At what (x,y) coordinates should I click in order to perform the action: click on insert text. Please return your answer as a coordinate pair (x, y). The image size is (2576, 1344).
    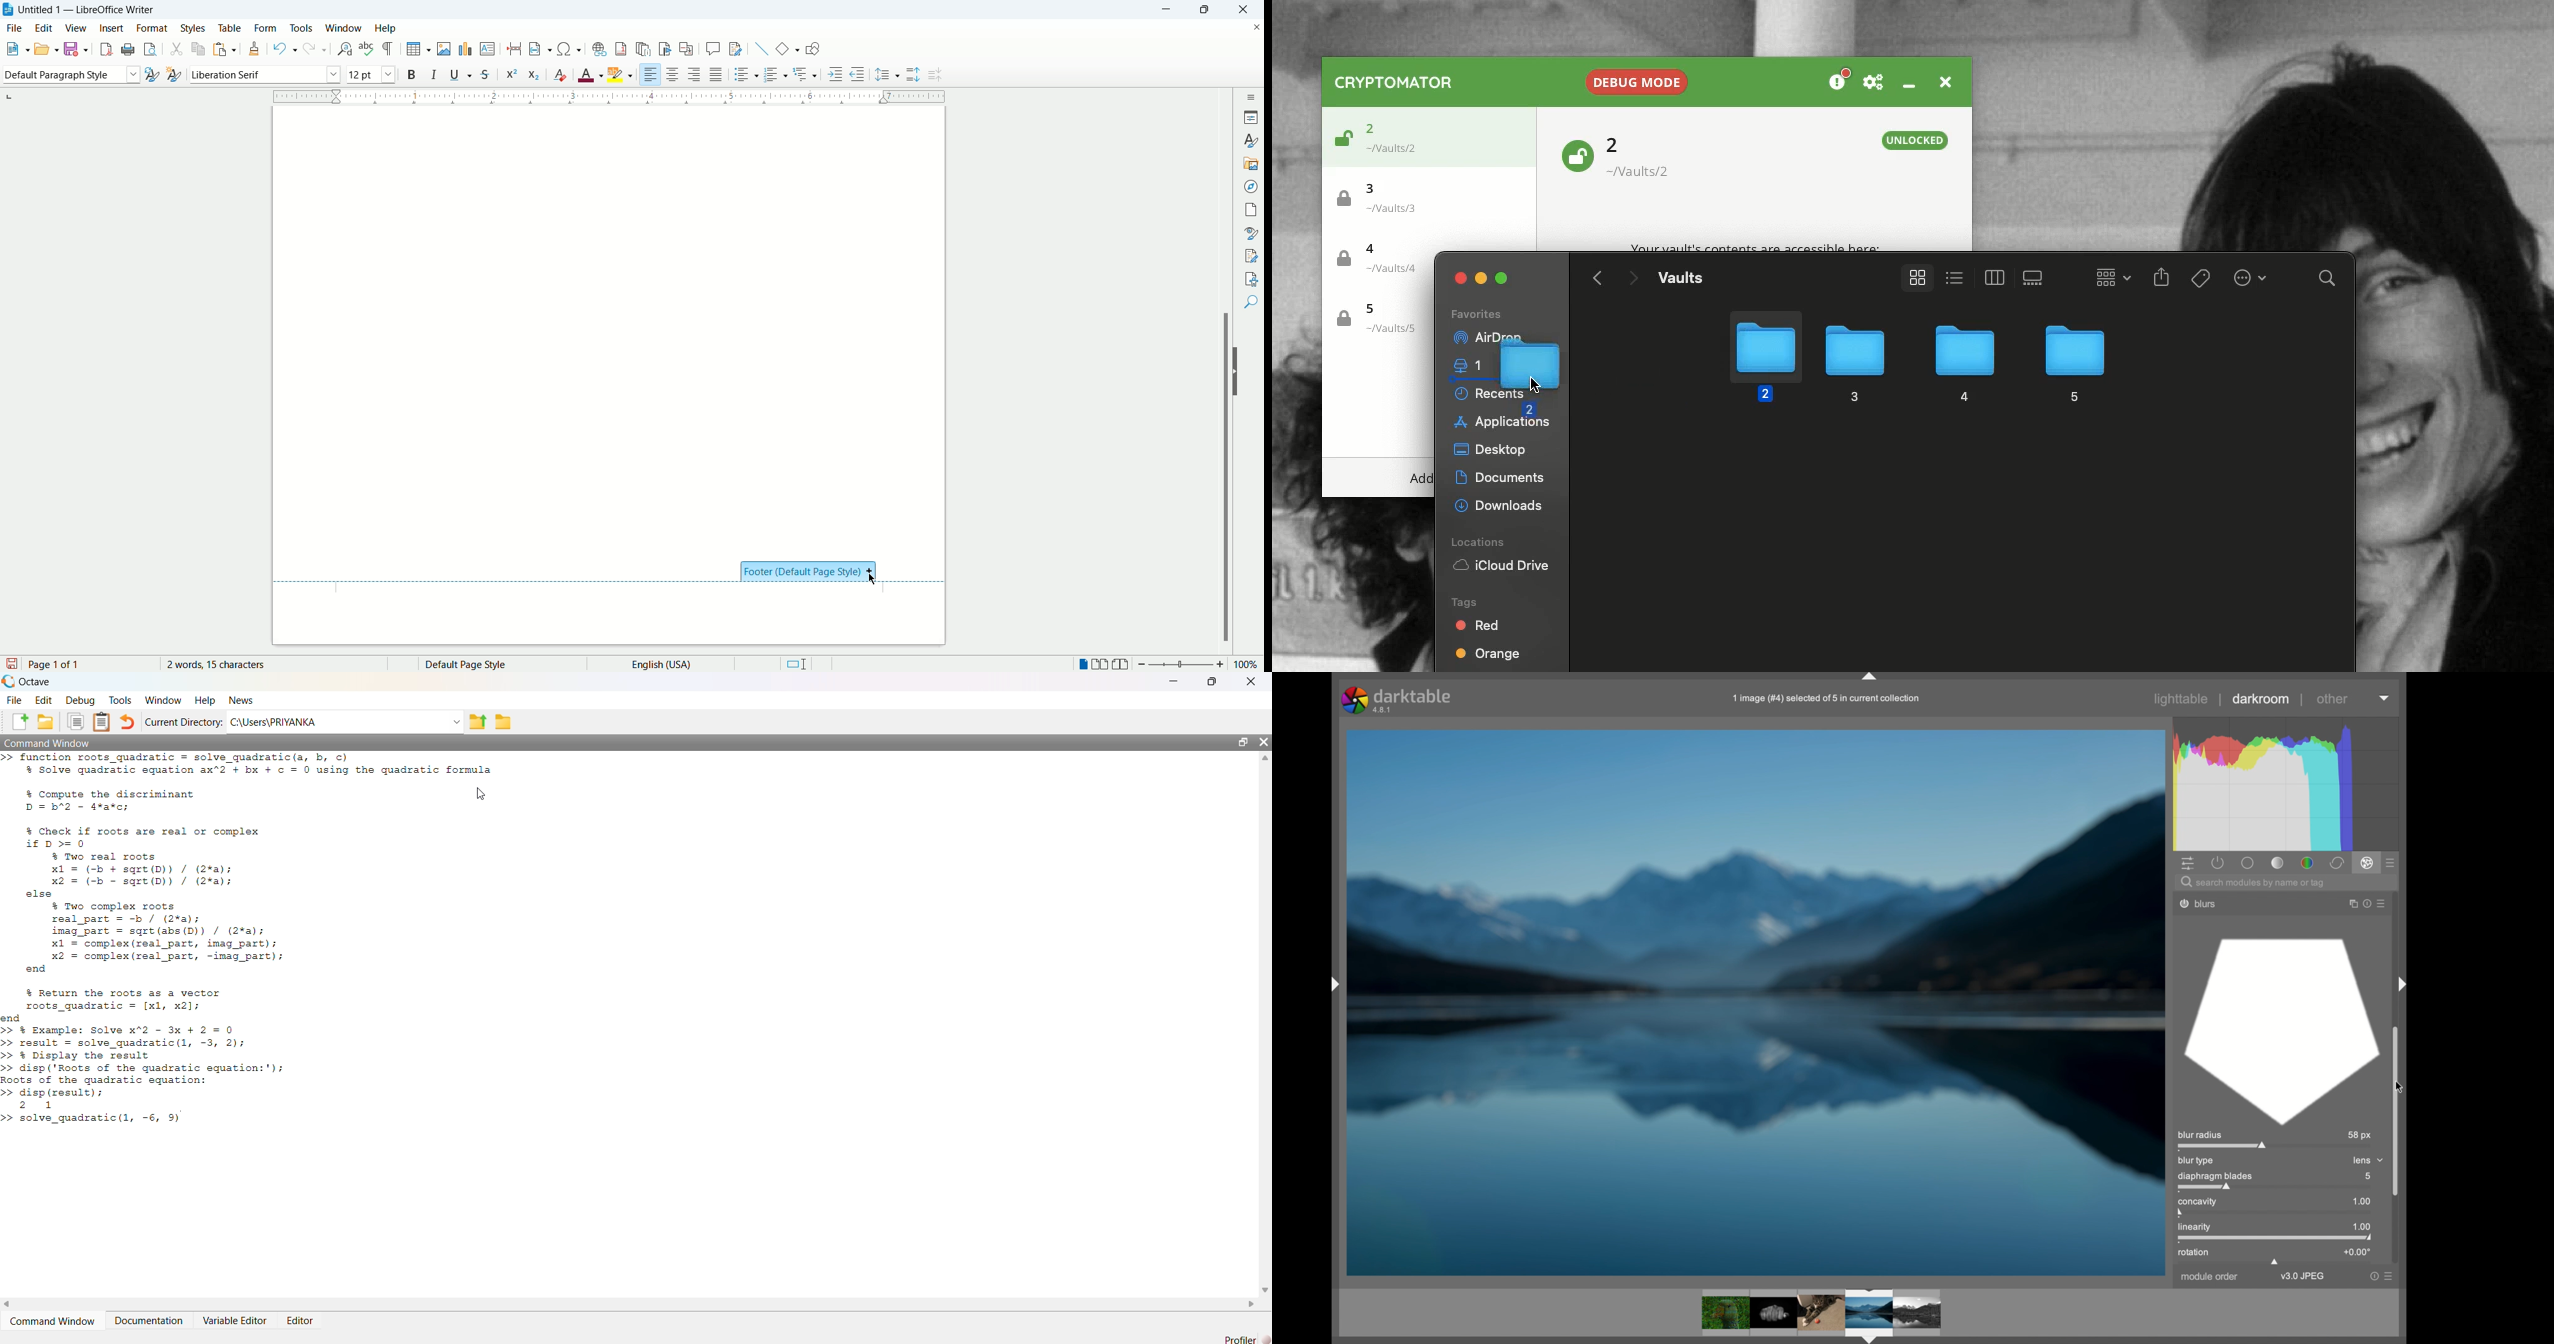
    Looking at the image, I should click on (487, 49).